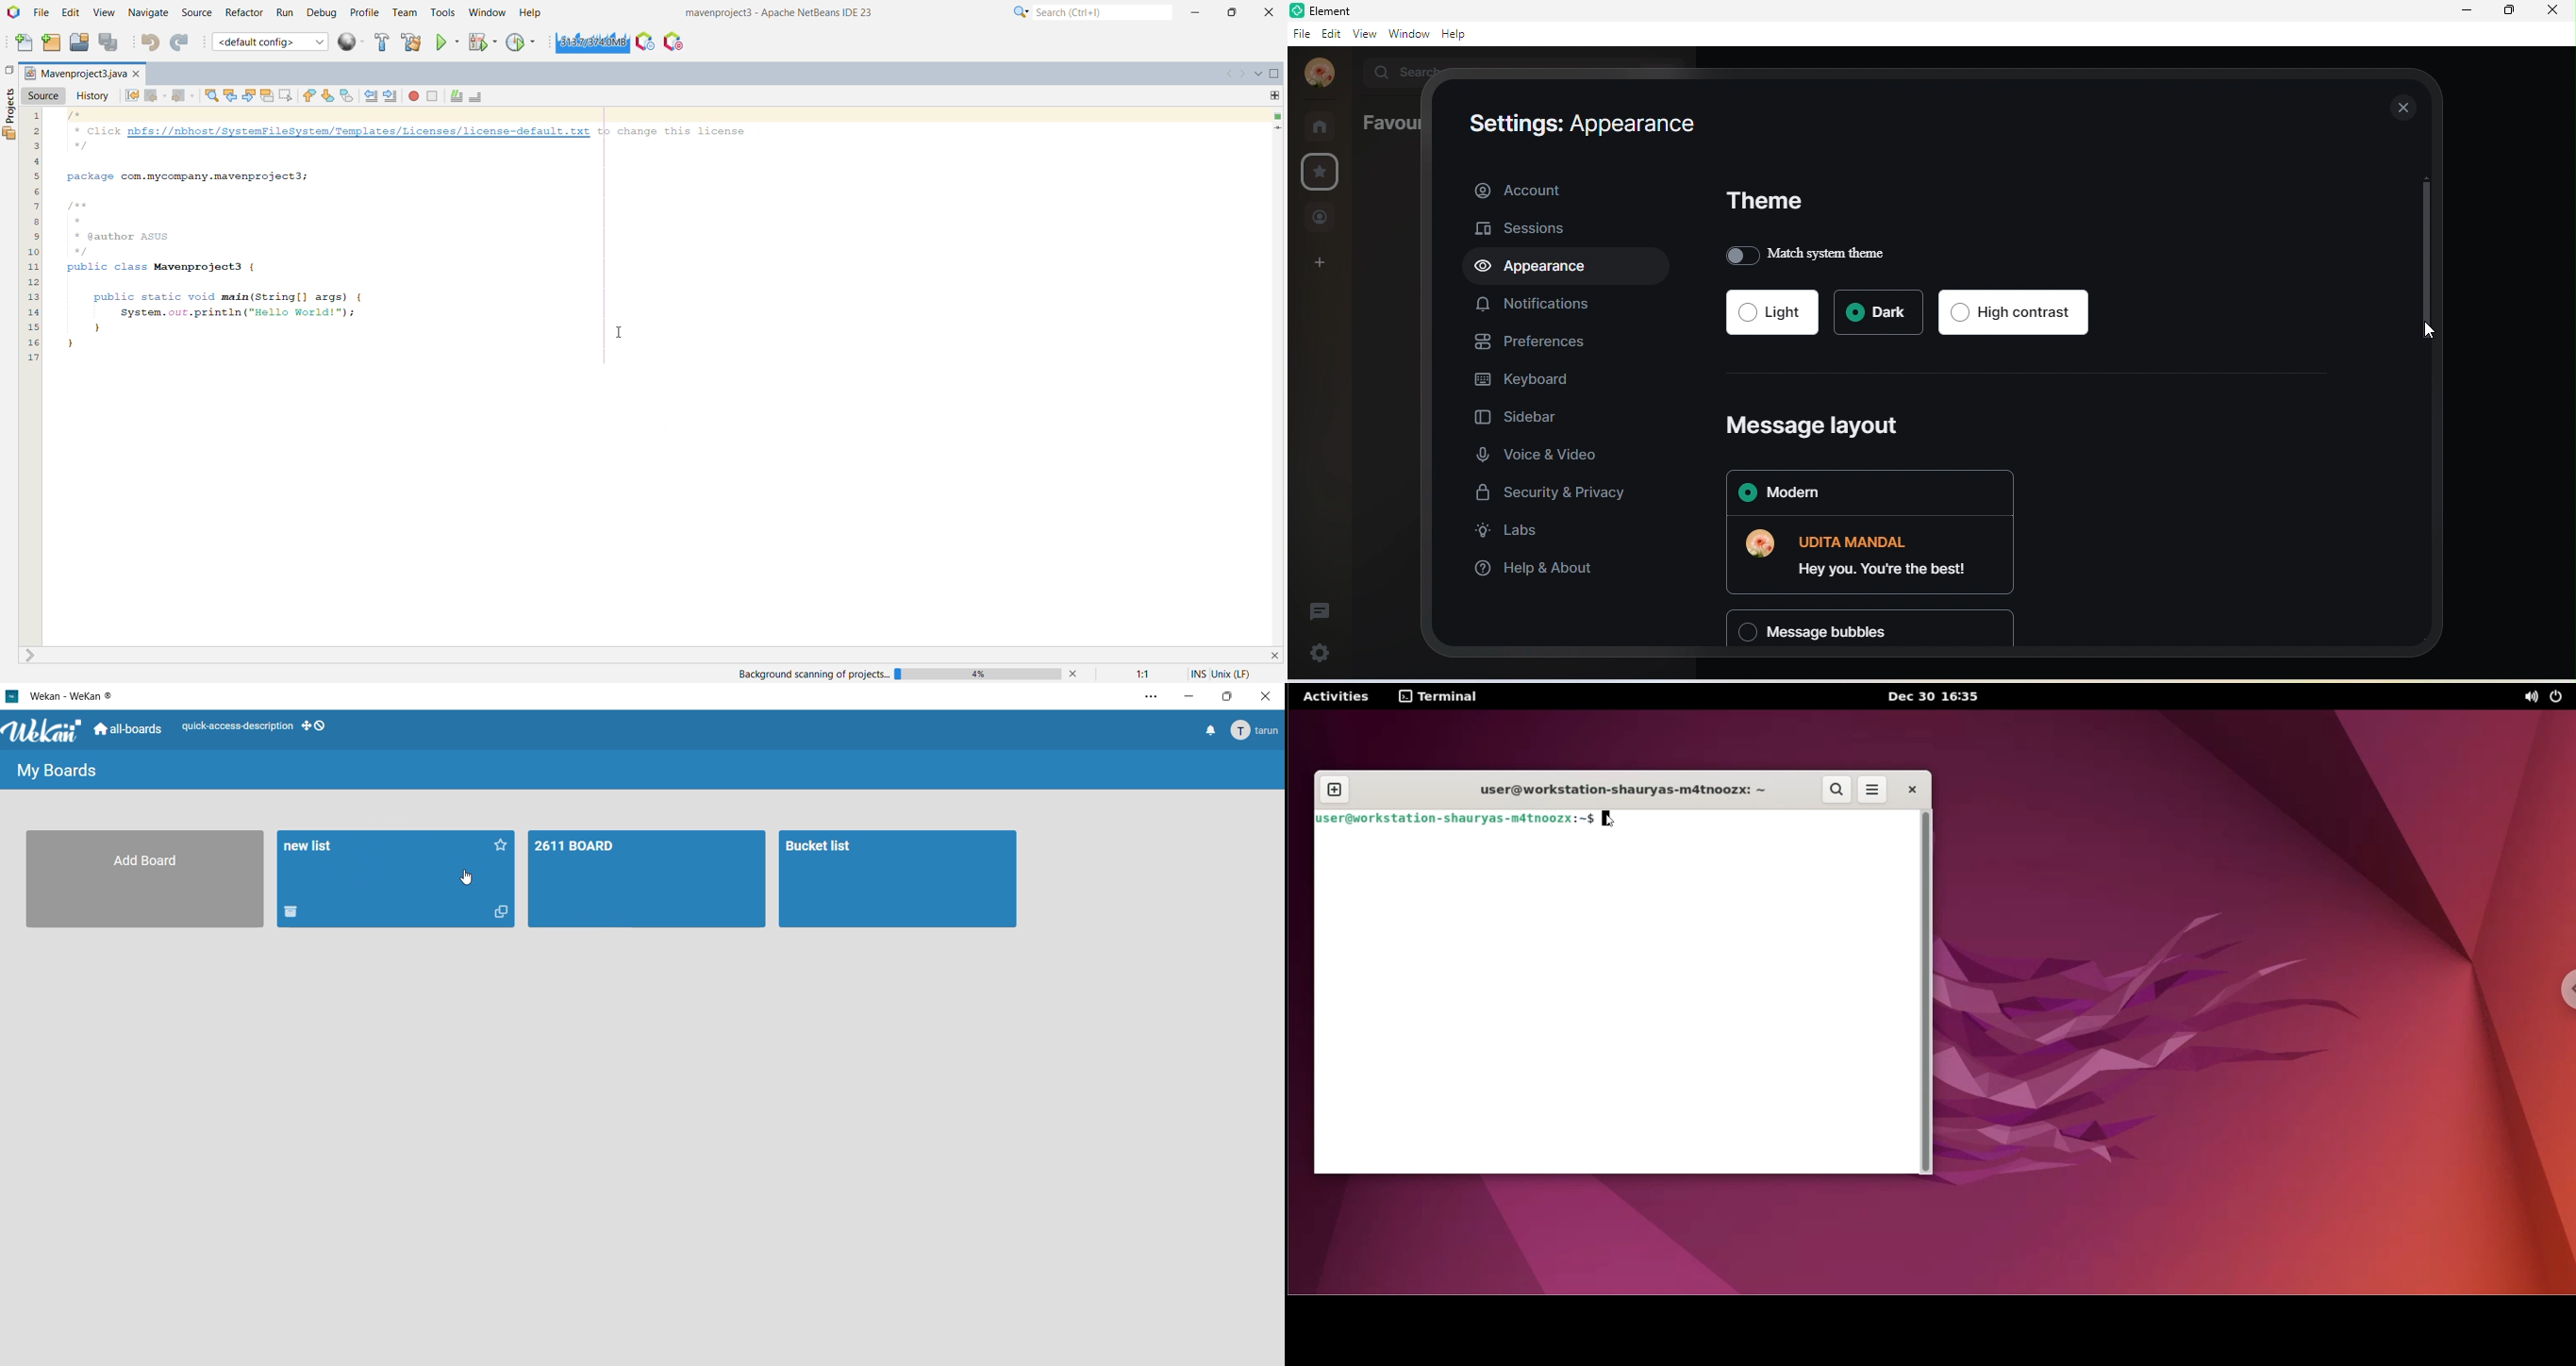  Describe the element at coordinates (315, 726) in the screenshot. I see `show desktop drag handles` at that location.